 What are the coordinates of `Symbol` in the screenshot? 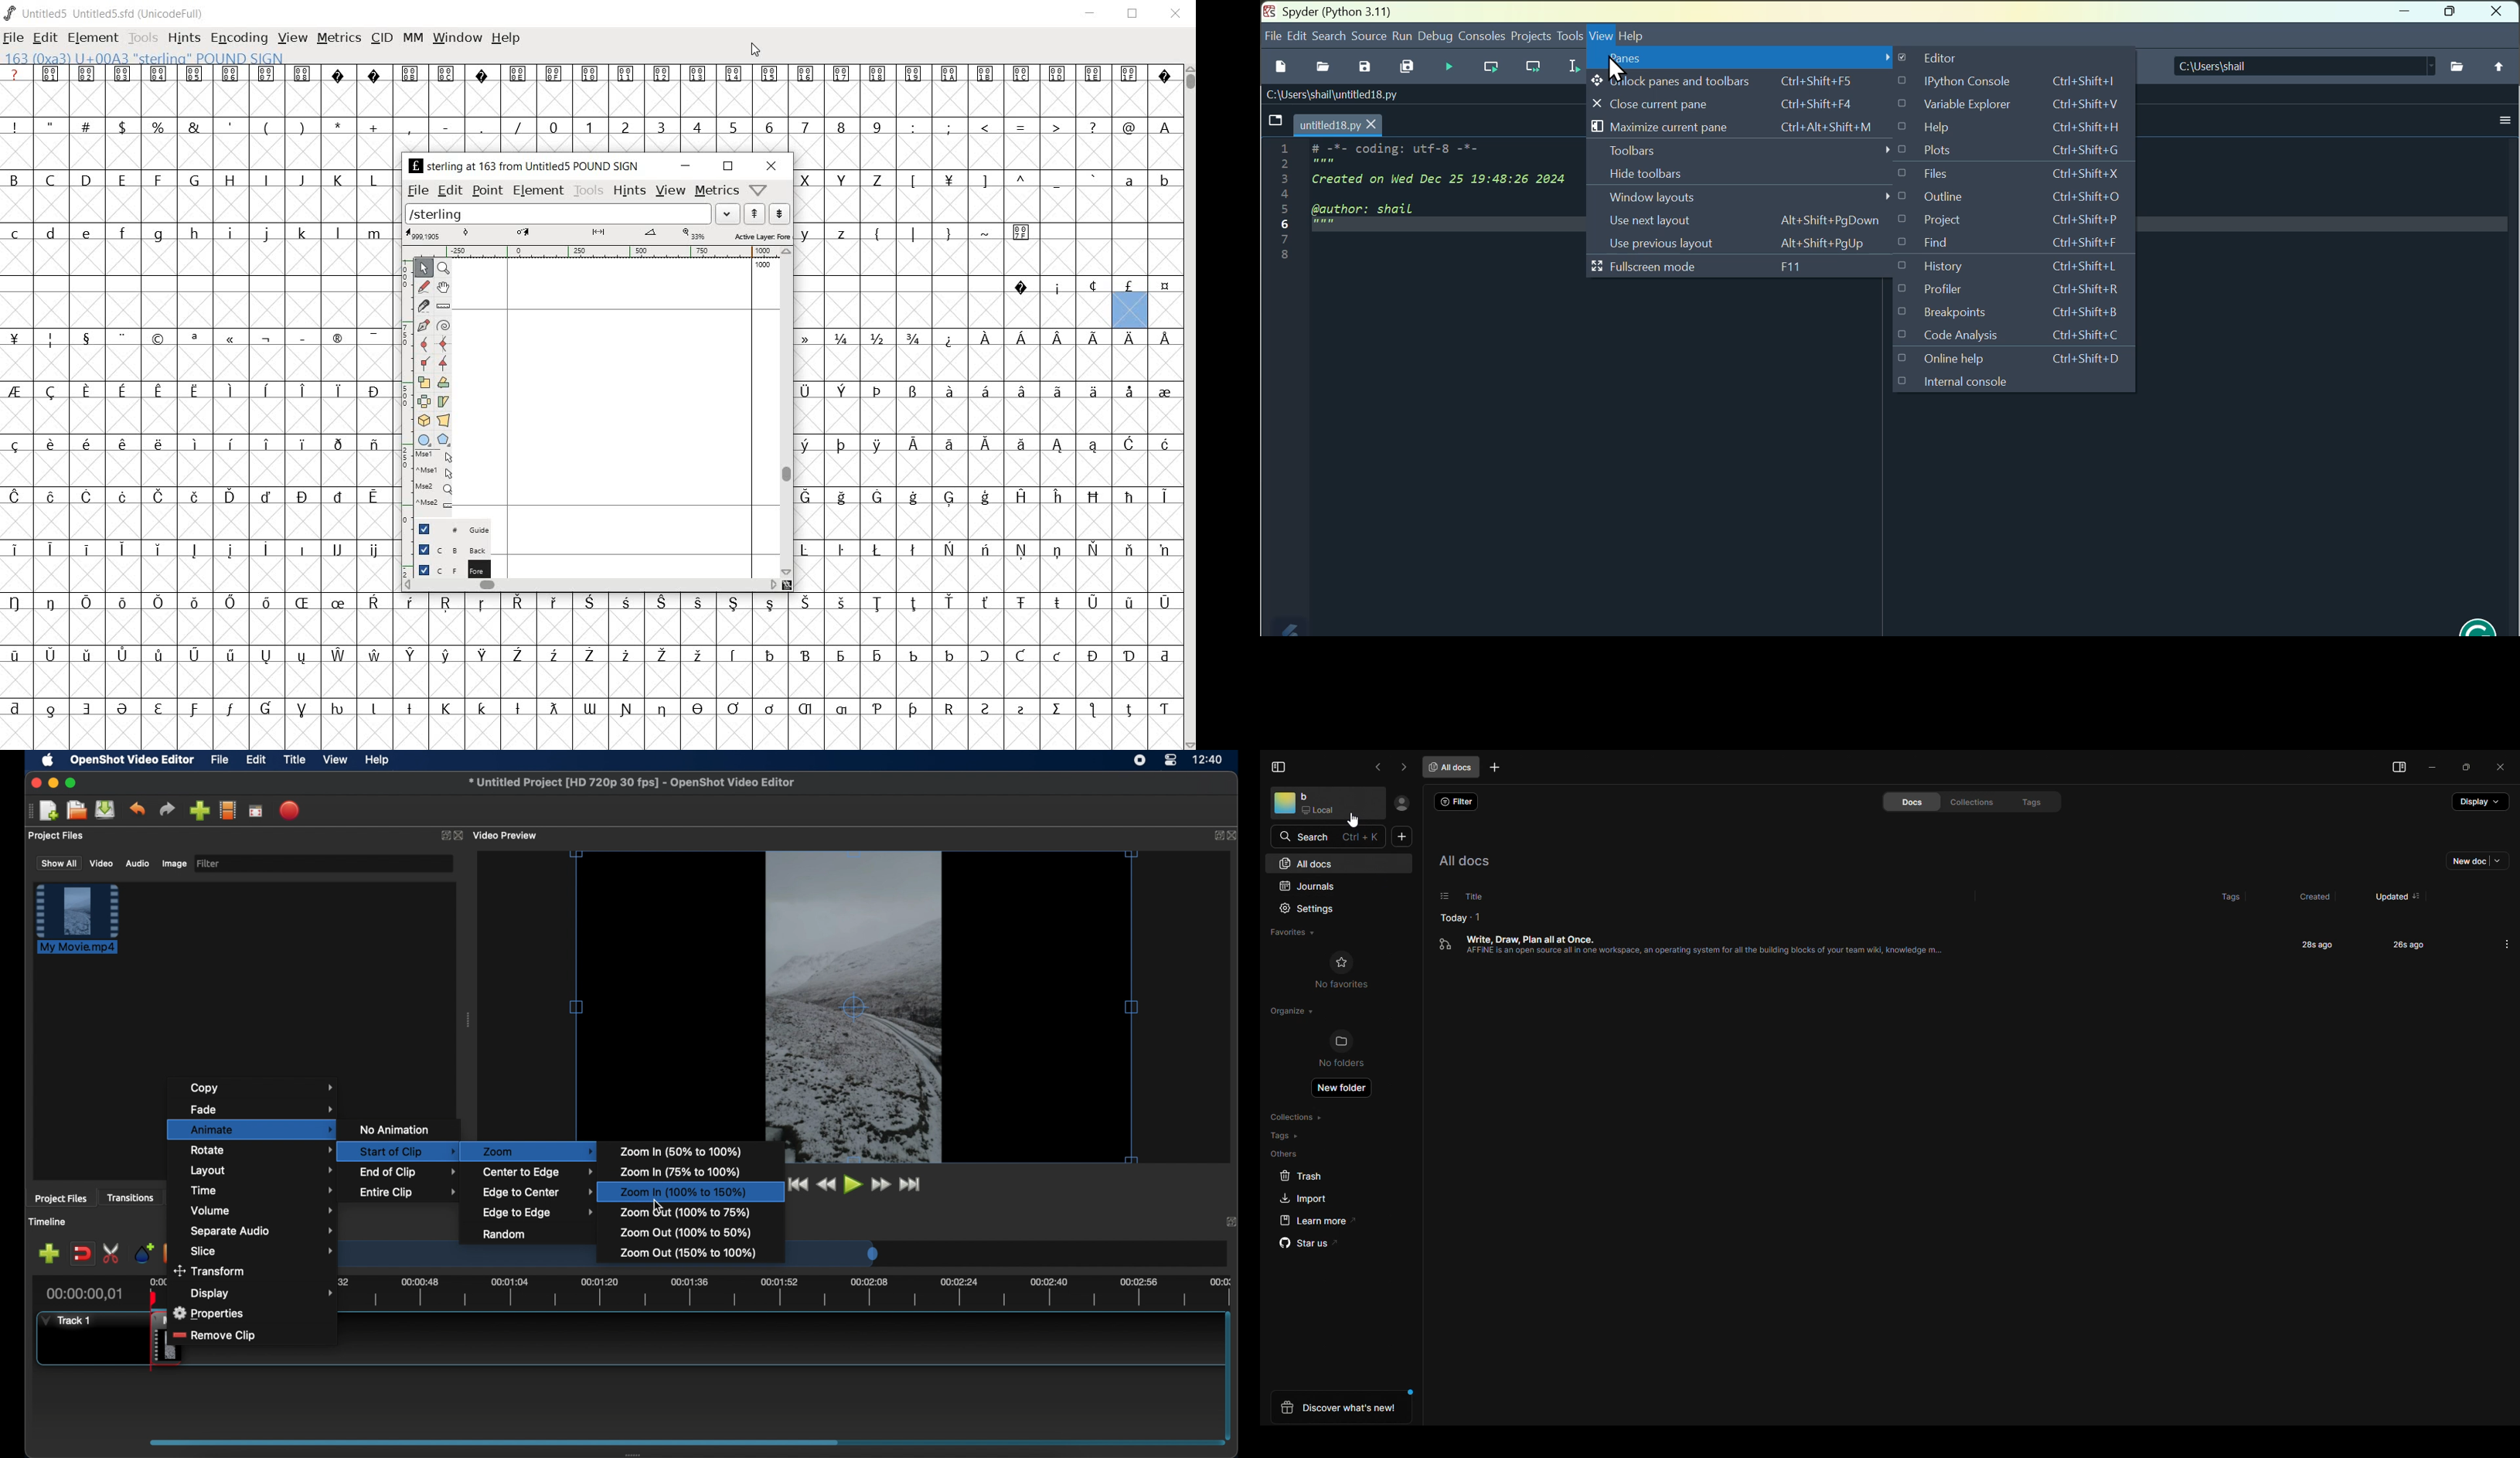 It's located at (230, 656).